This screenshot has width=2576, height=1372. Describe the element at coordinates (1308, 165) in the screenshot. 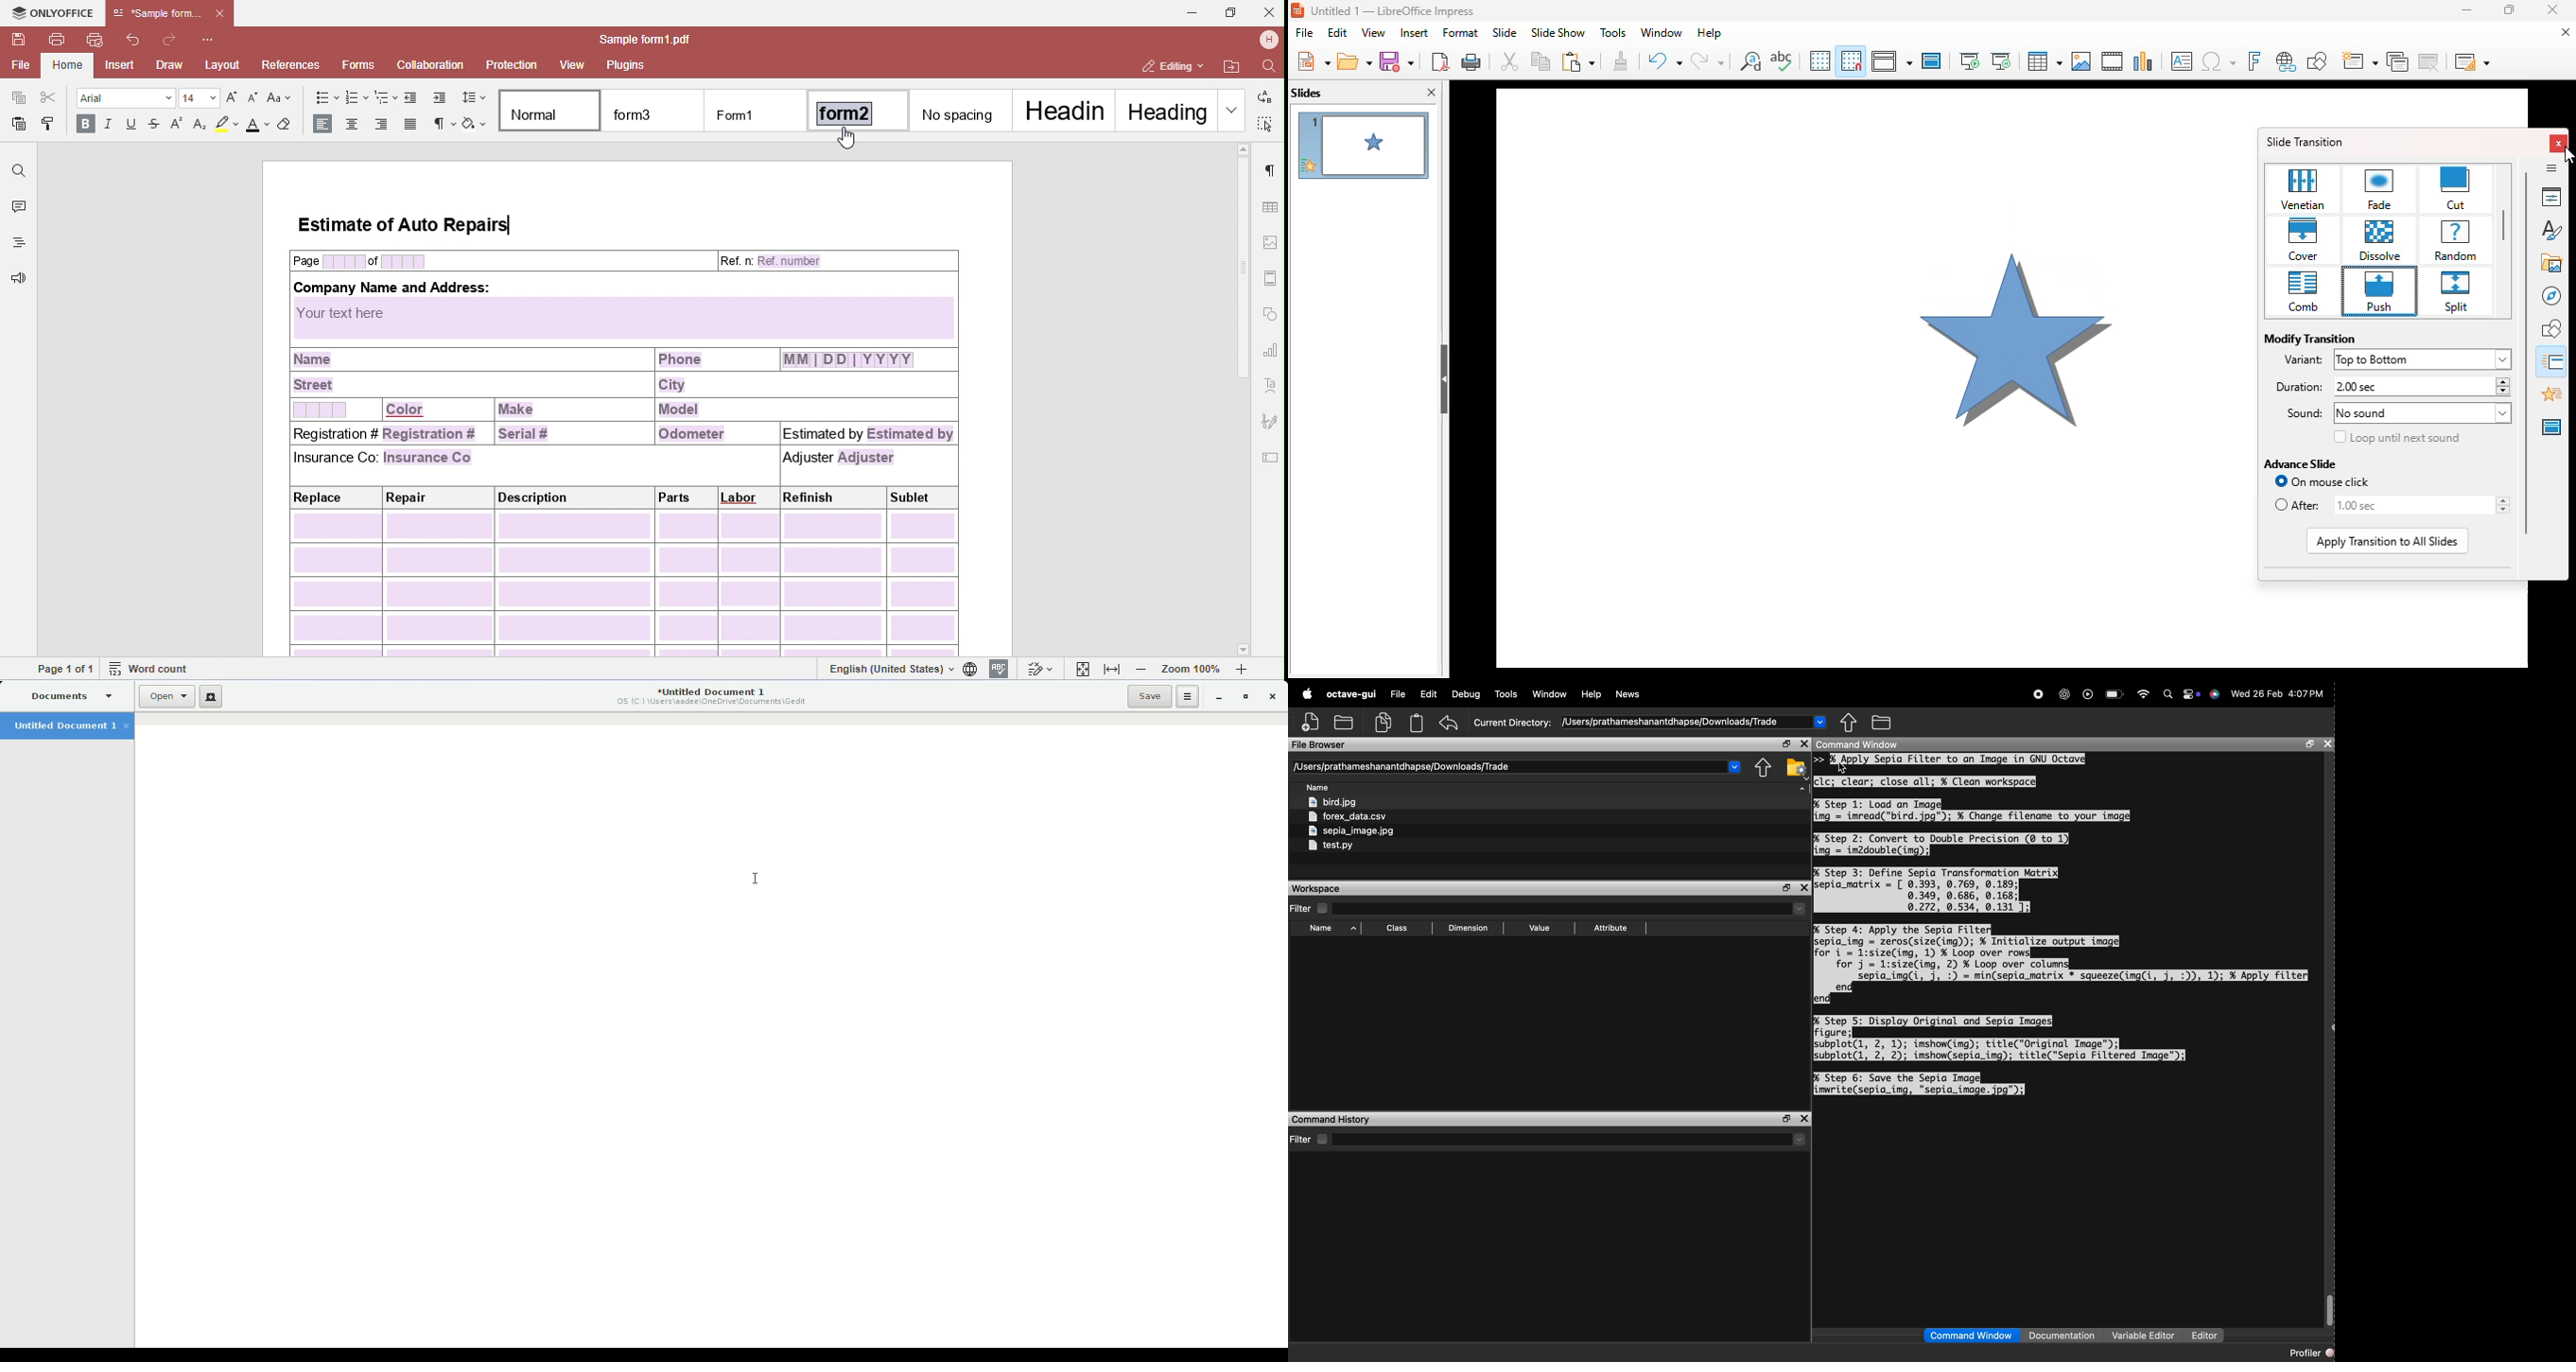

I see `transition added` at that location.